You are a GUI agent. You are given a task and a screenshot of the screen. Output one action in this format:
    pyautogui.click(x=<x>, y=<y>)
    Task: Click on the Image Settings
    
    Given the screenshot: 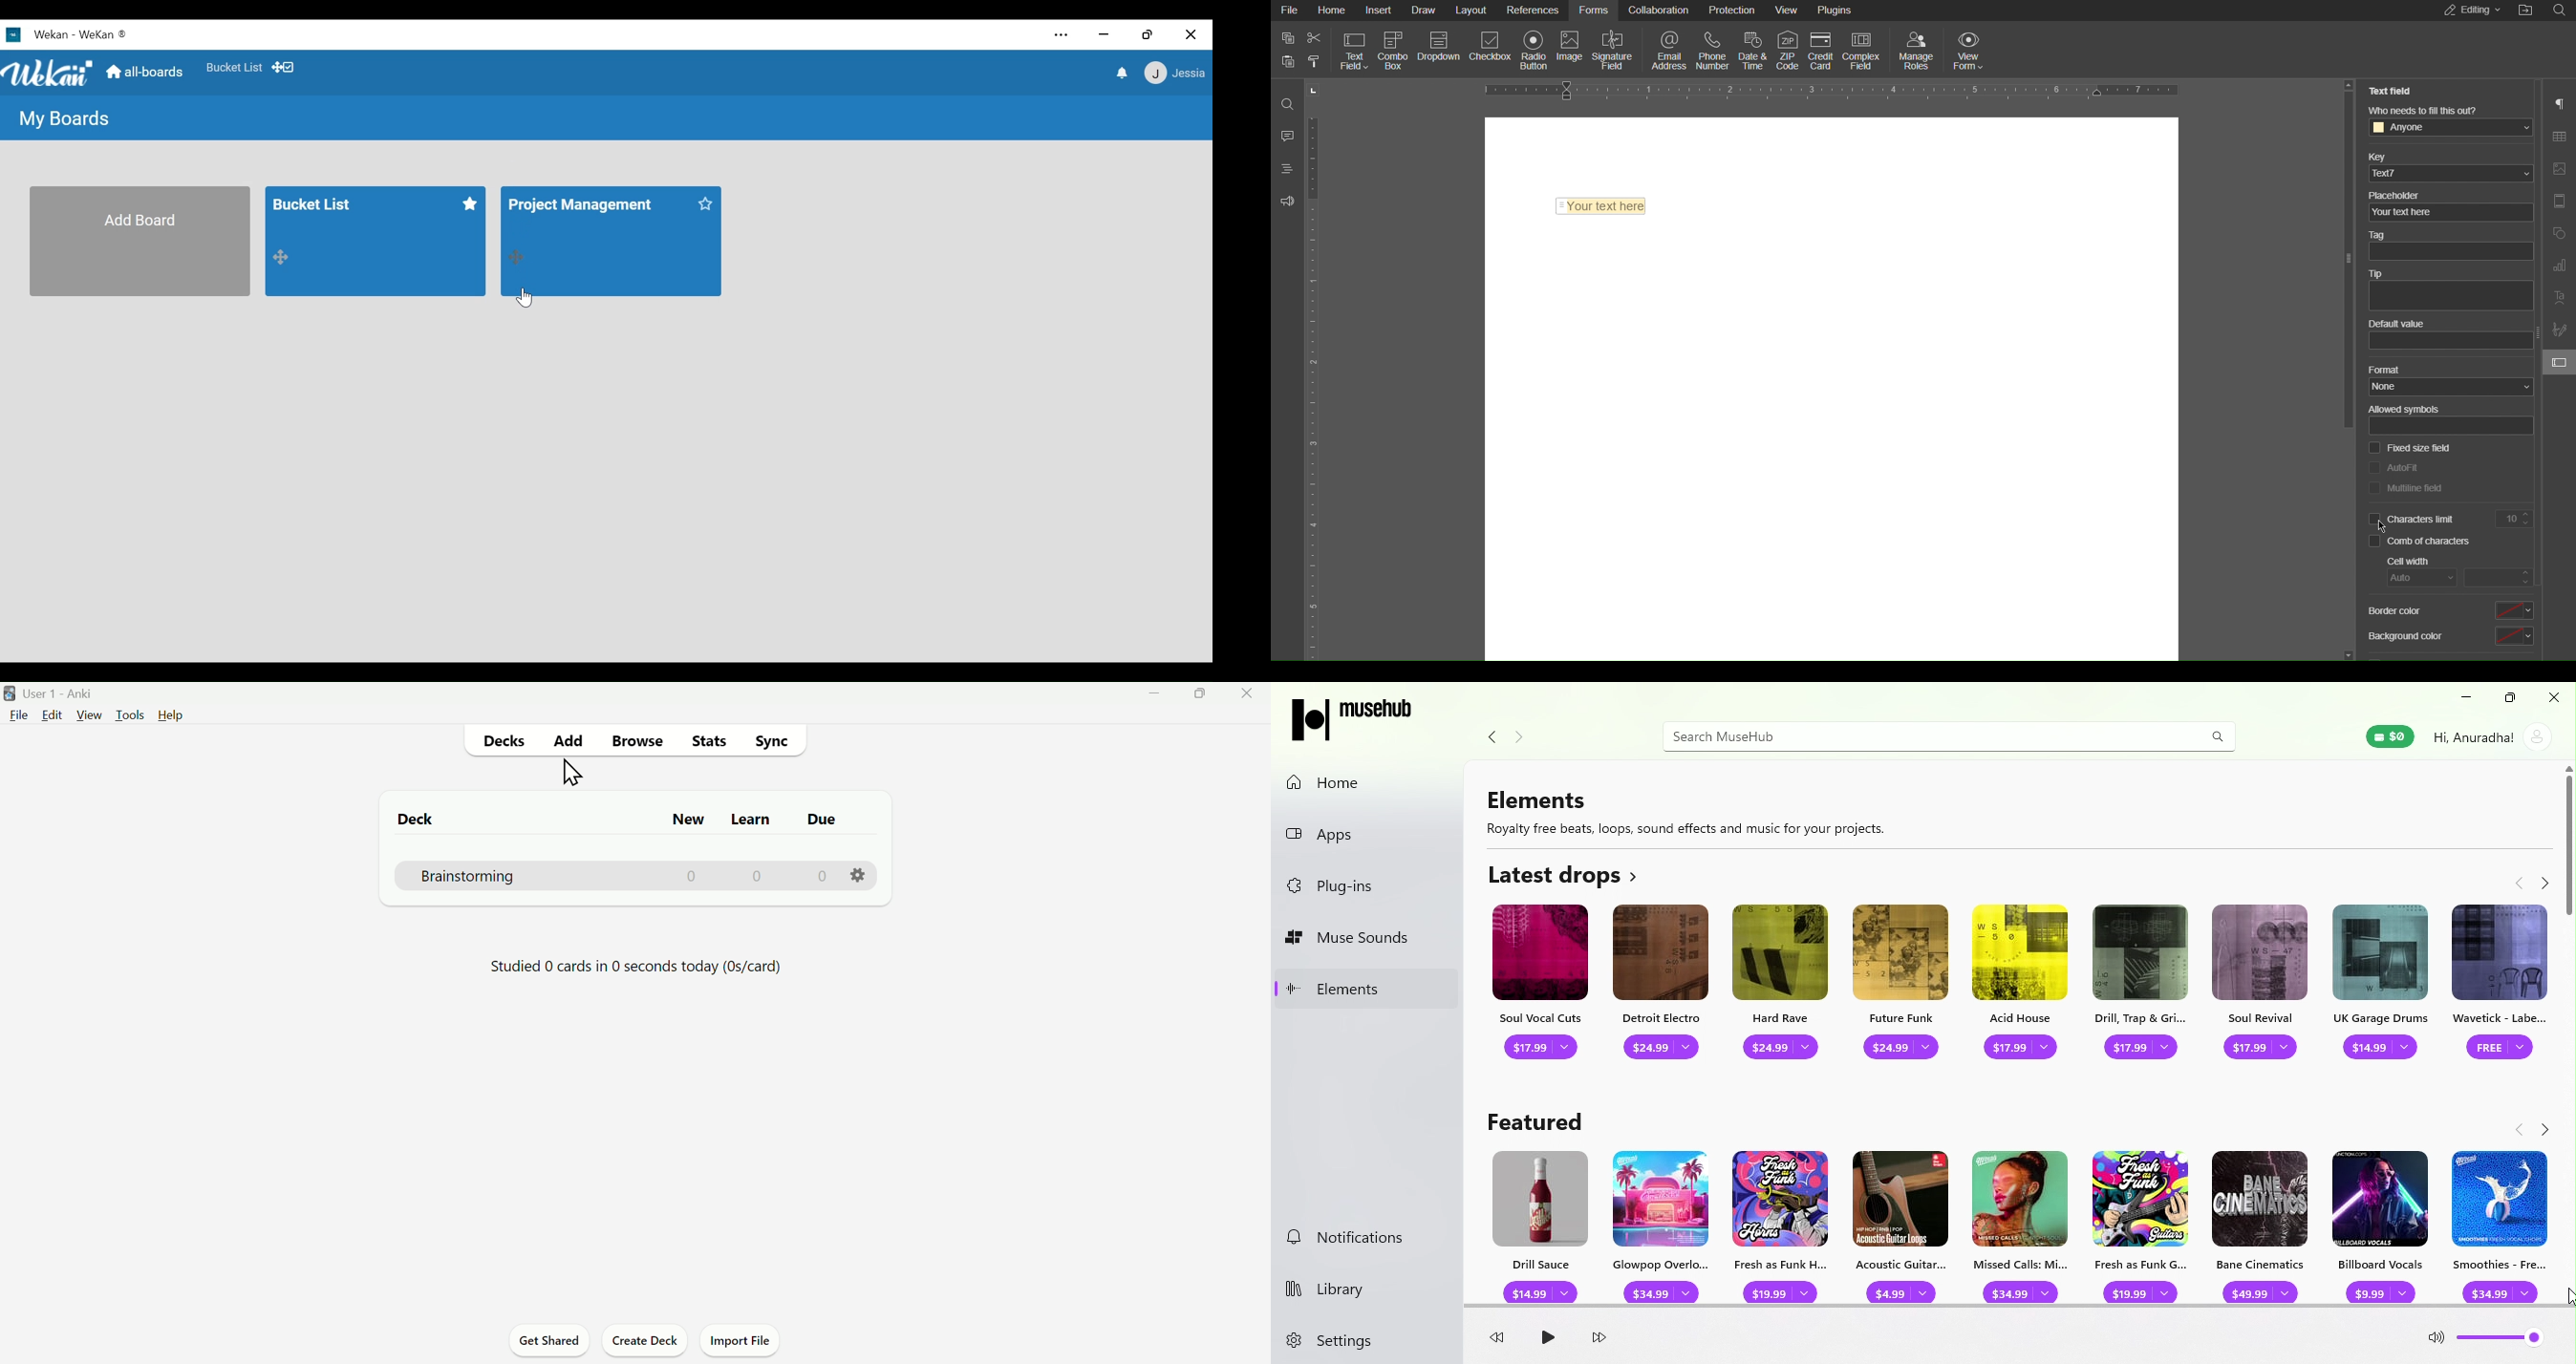 What is the action you would take?
    pyautogui.click(x=2558, y=170)
    